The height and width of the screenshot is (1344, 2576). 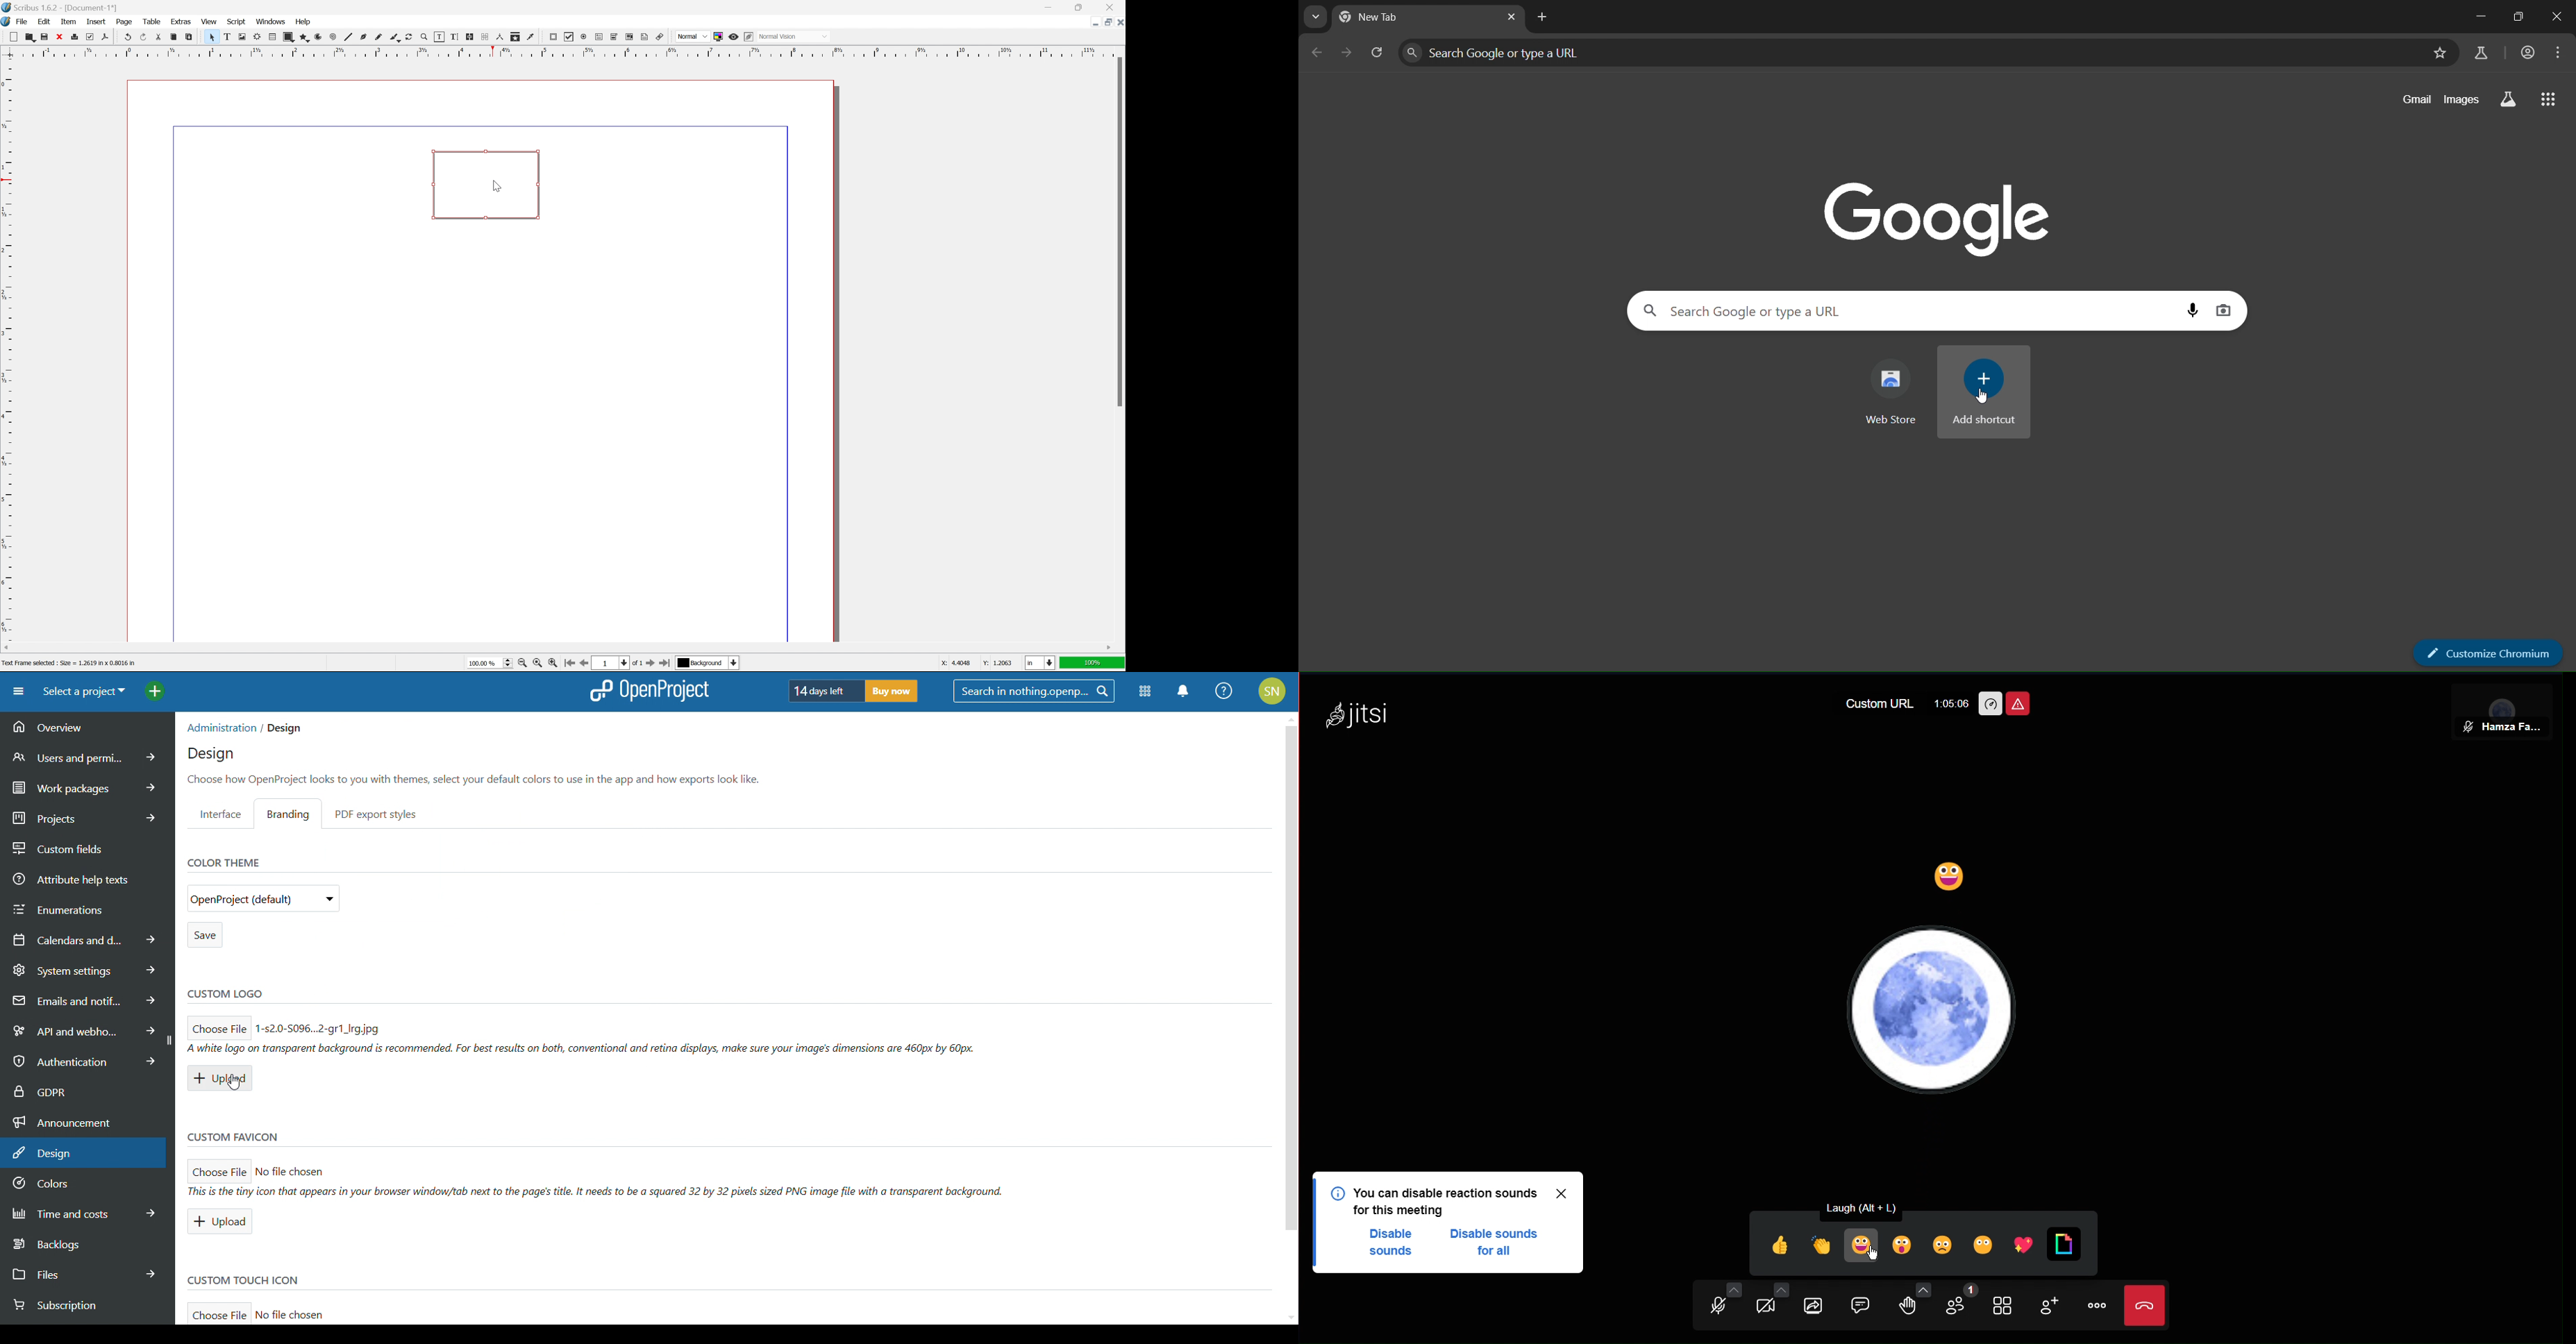 I want to click on zoom in, so click(x=552, y=665).